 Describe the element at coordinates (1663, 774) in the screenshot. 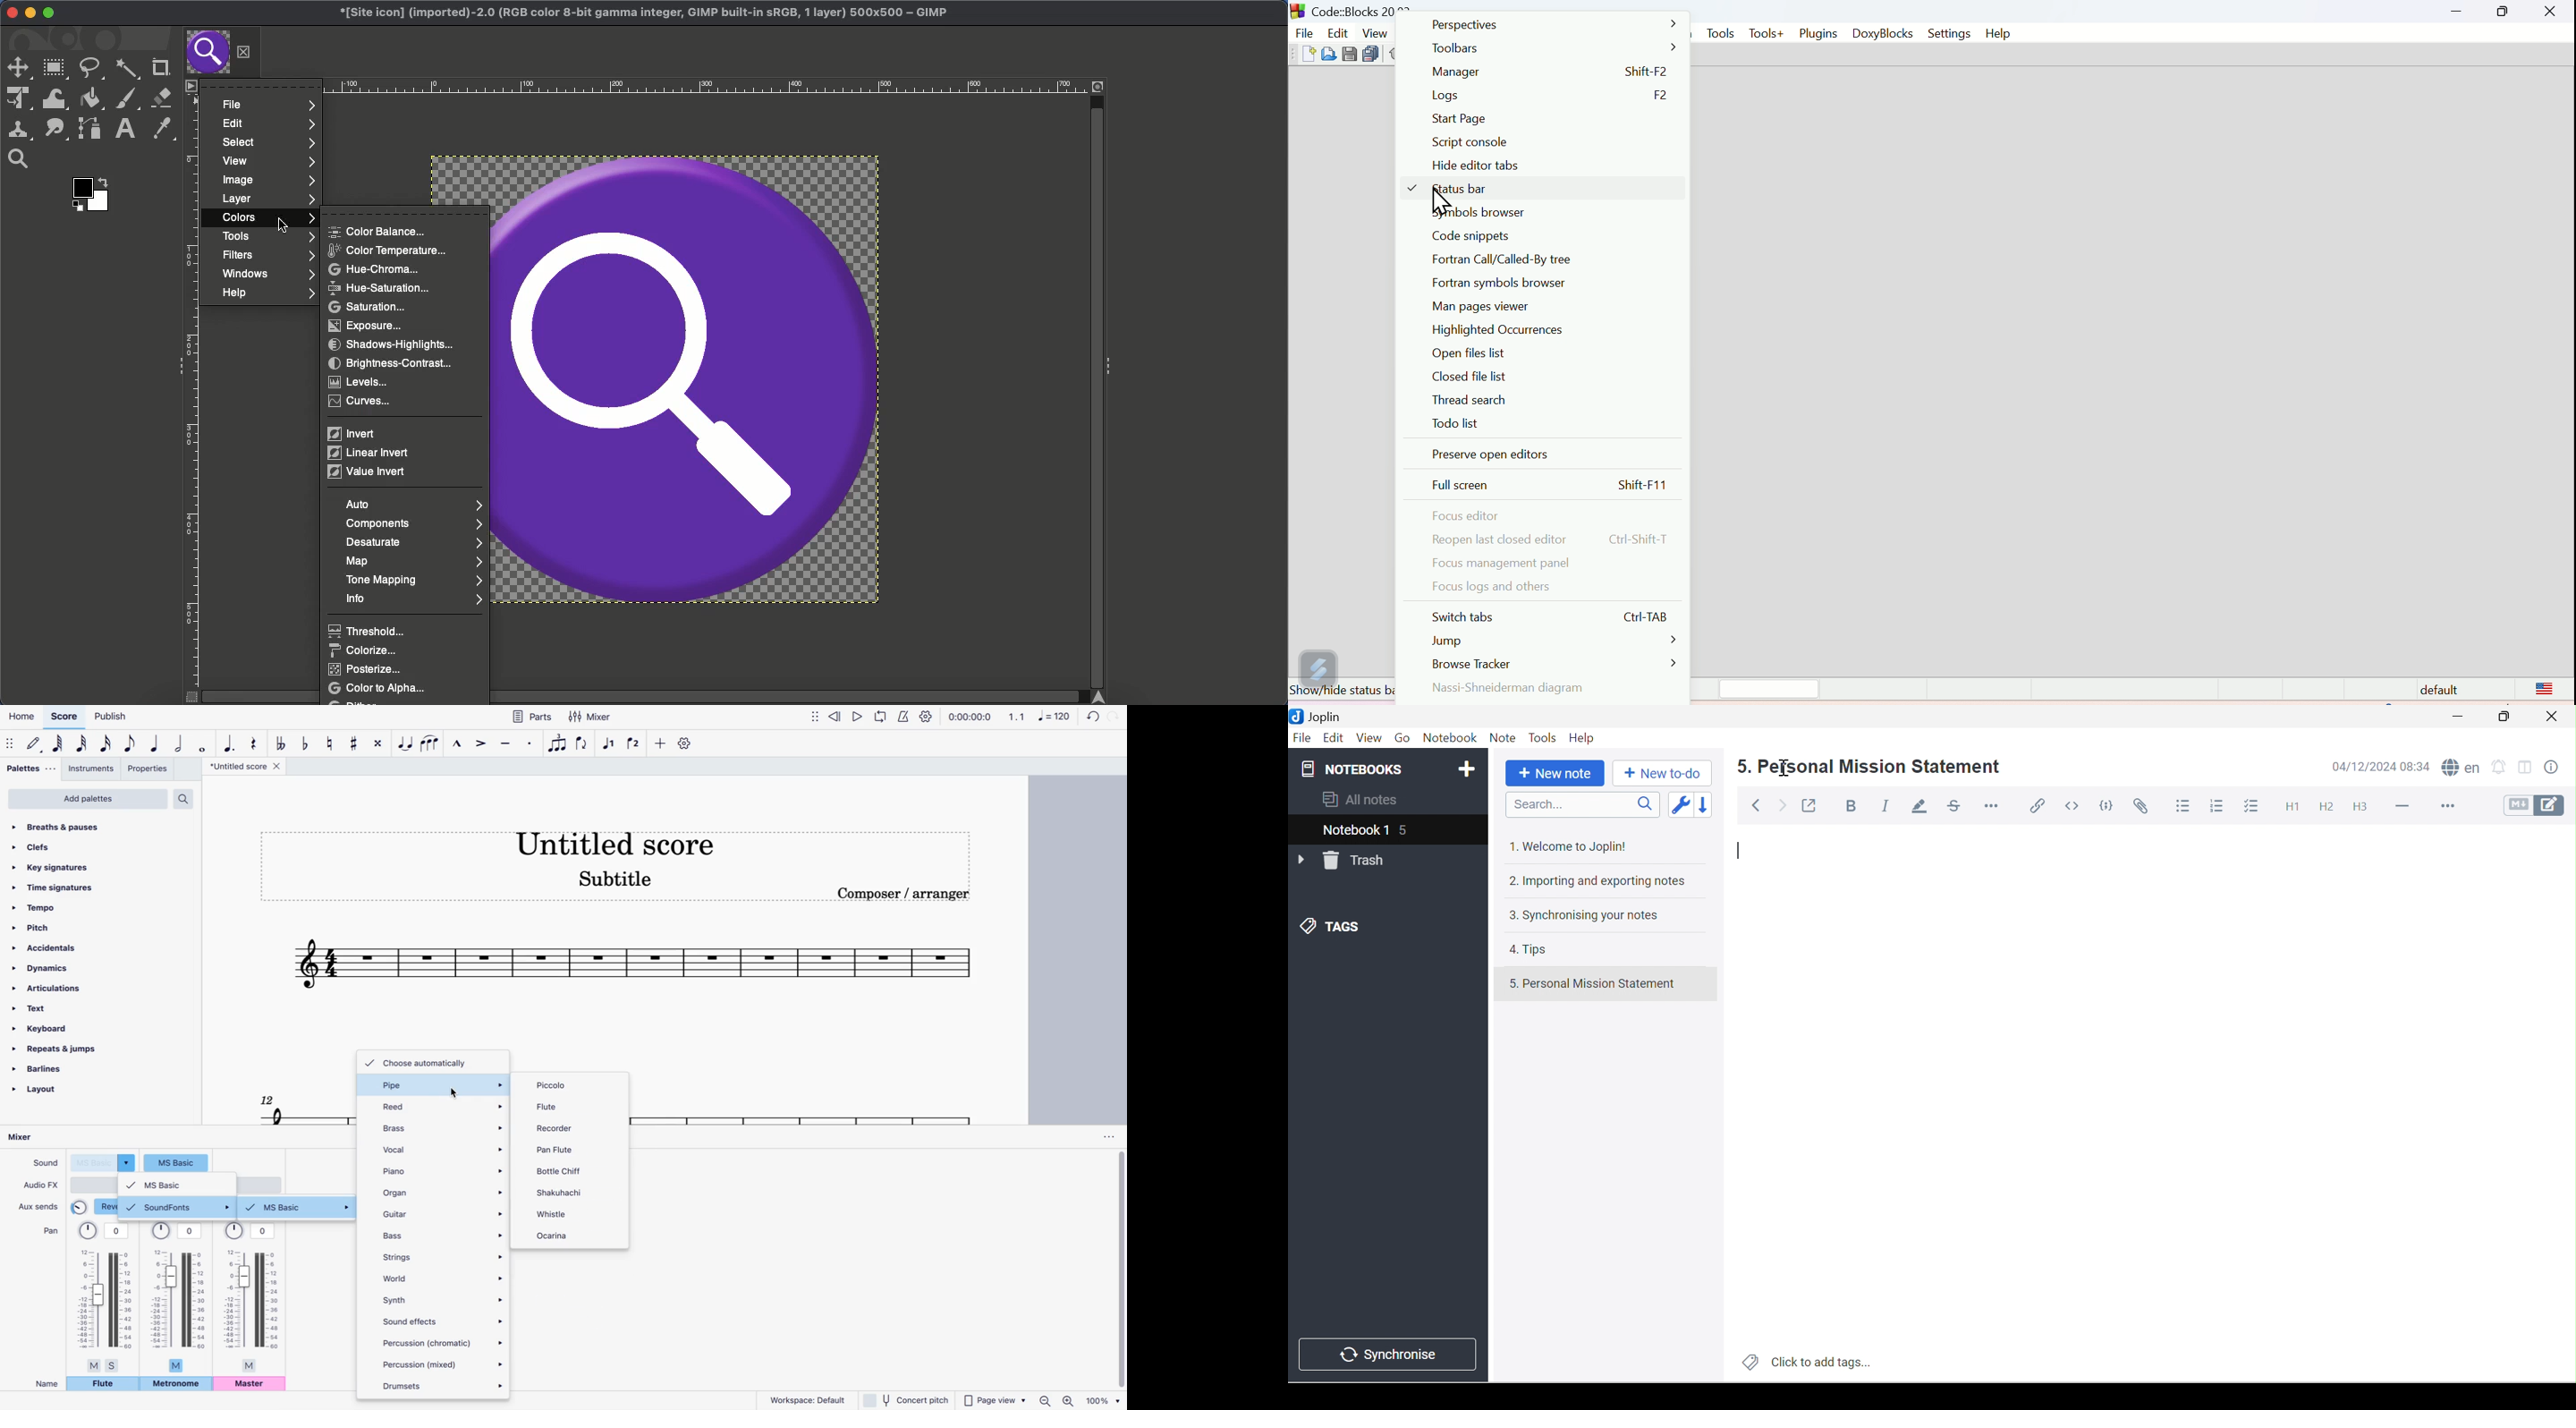

I see `New to-do` at that location.